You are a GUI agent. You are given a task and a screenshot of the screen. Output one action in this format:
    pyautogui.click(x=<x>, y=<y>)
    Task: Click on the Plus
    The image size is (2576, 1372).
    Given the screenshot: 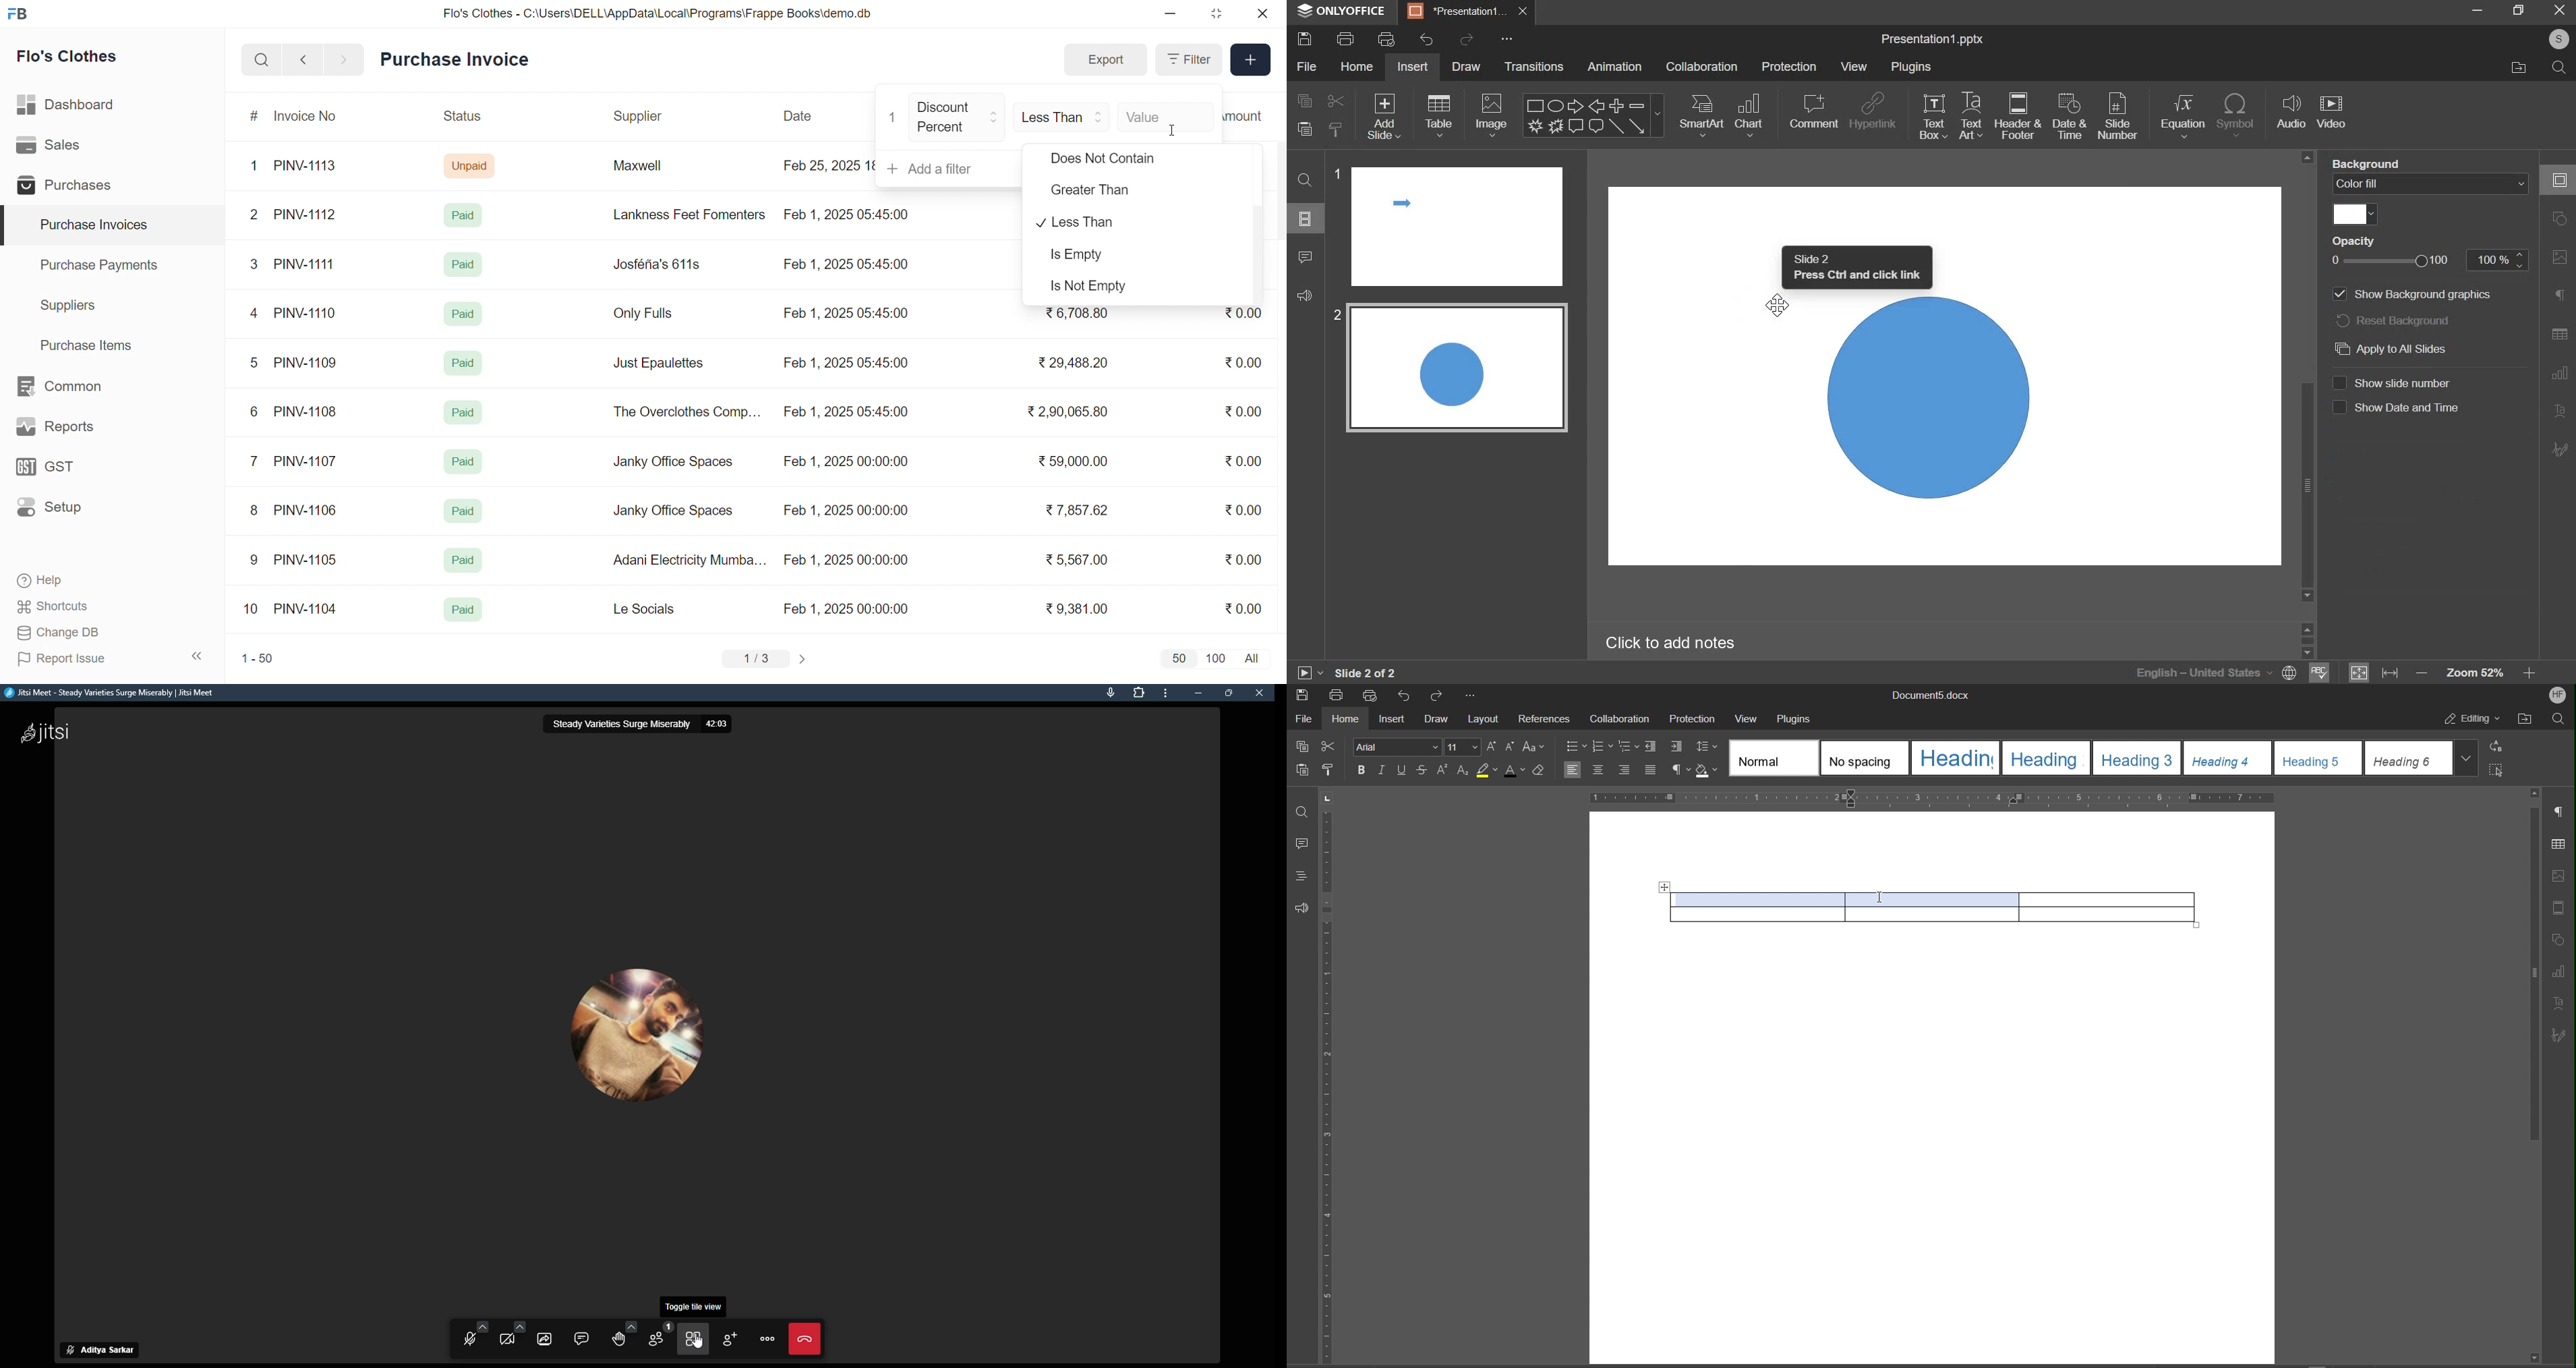 What is the action you would take?
    pyautogui.click(x=1617, y=105)
    